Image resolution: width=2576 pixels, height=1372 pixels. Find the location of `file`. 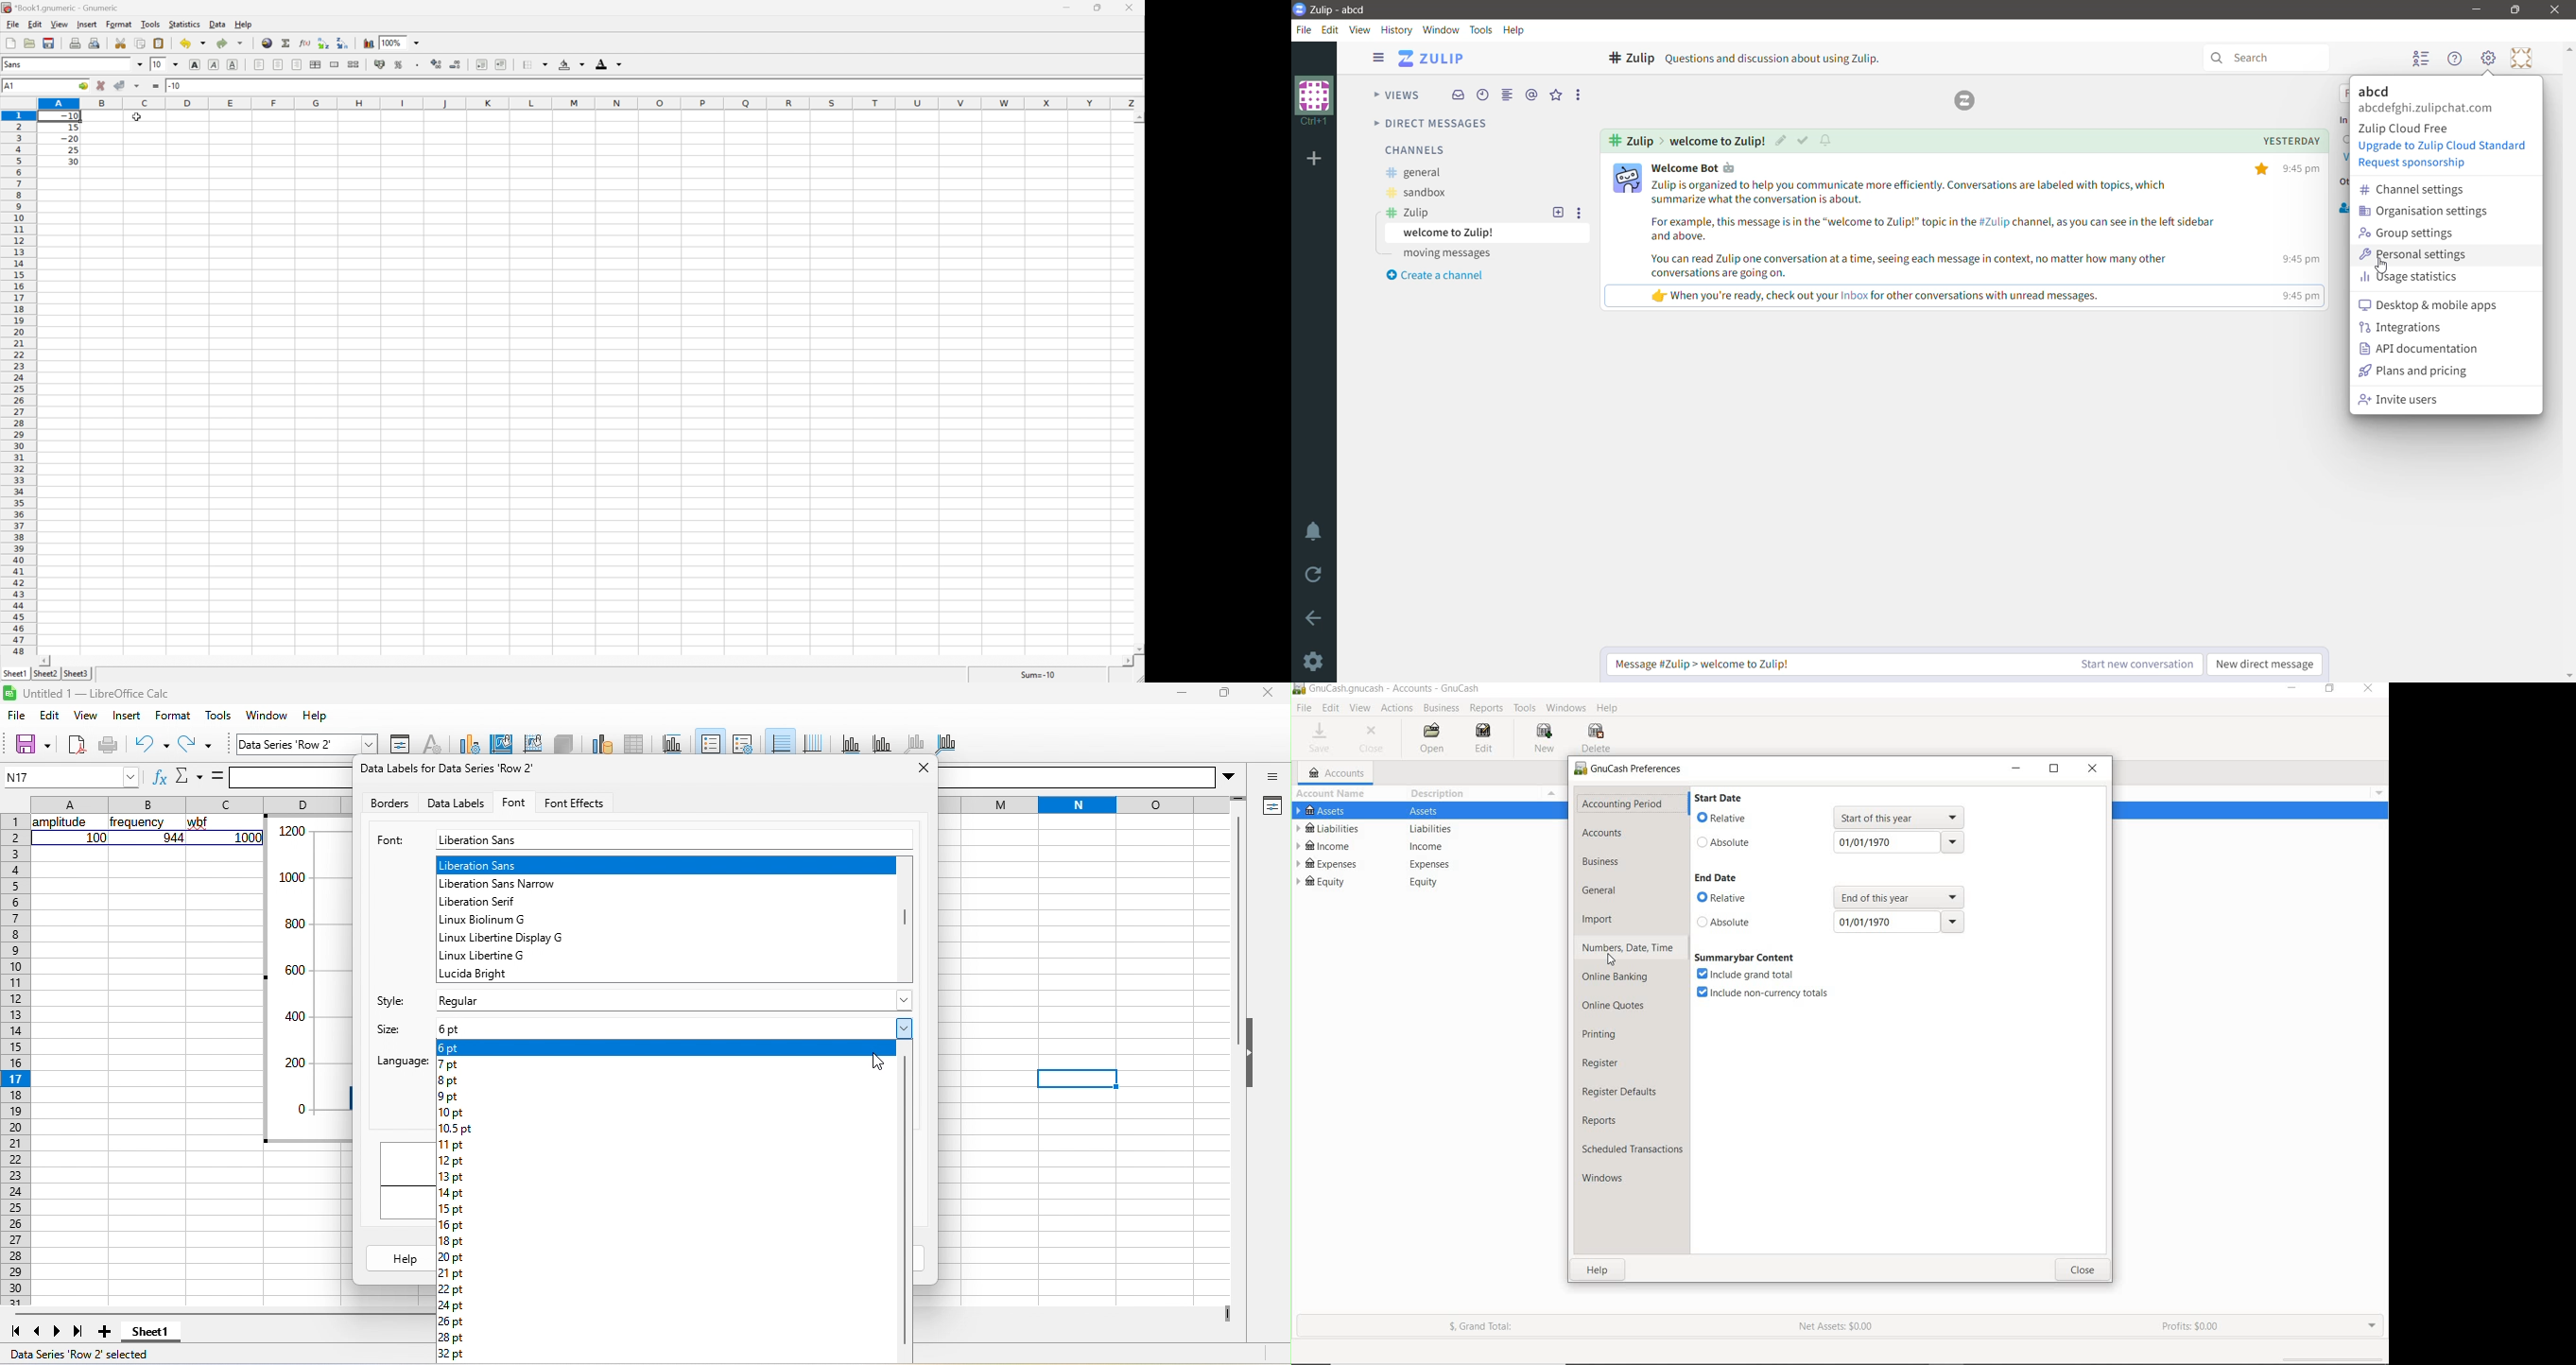

file is located at coordinates (20, 717).